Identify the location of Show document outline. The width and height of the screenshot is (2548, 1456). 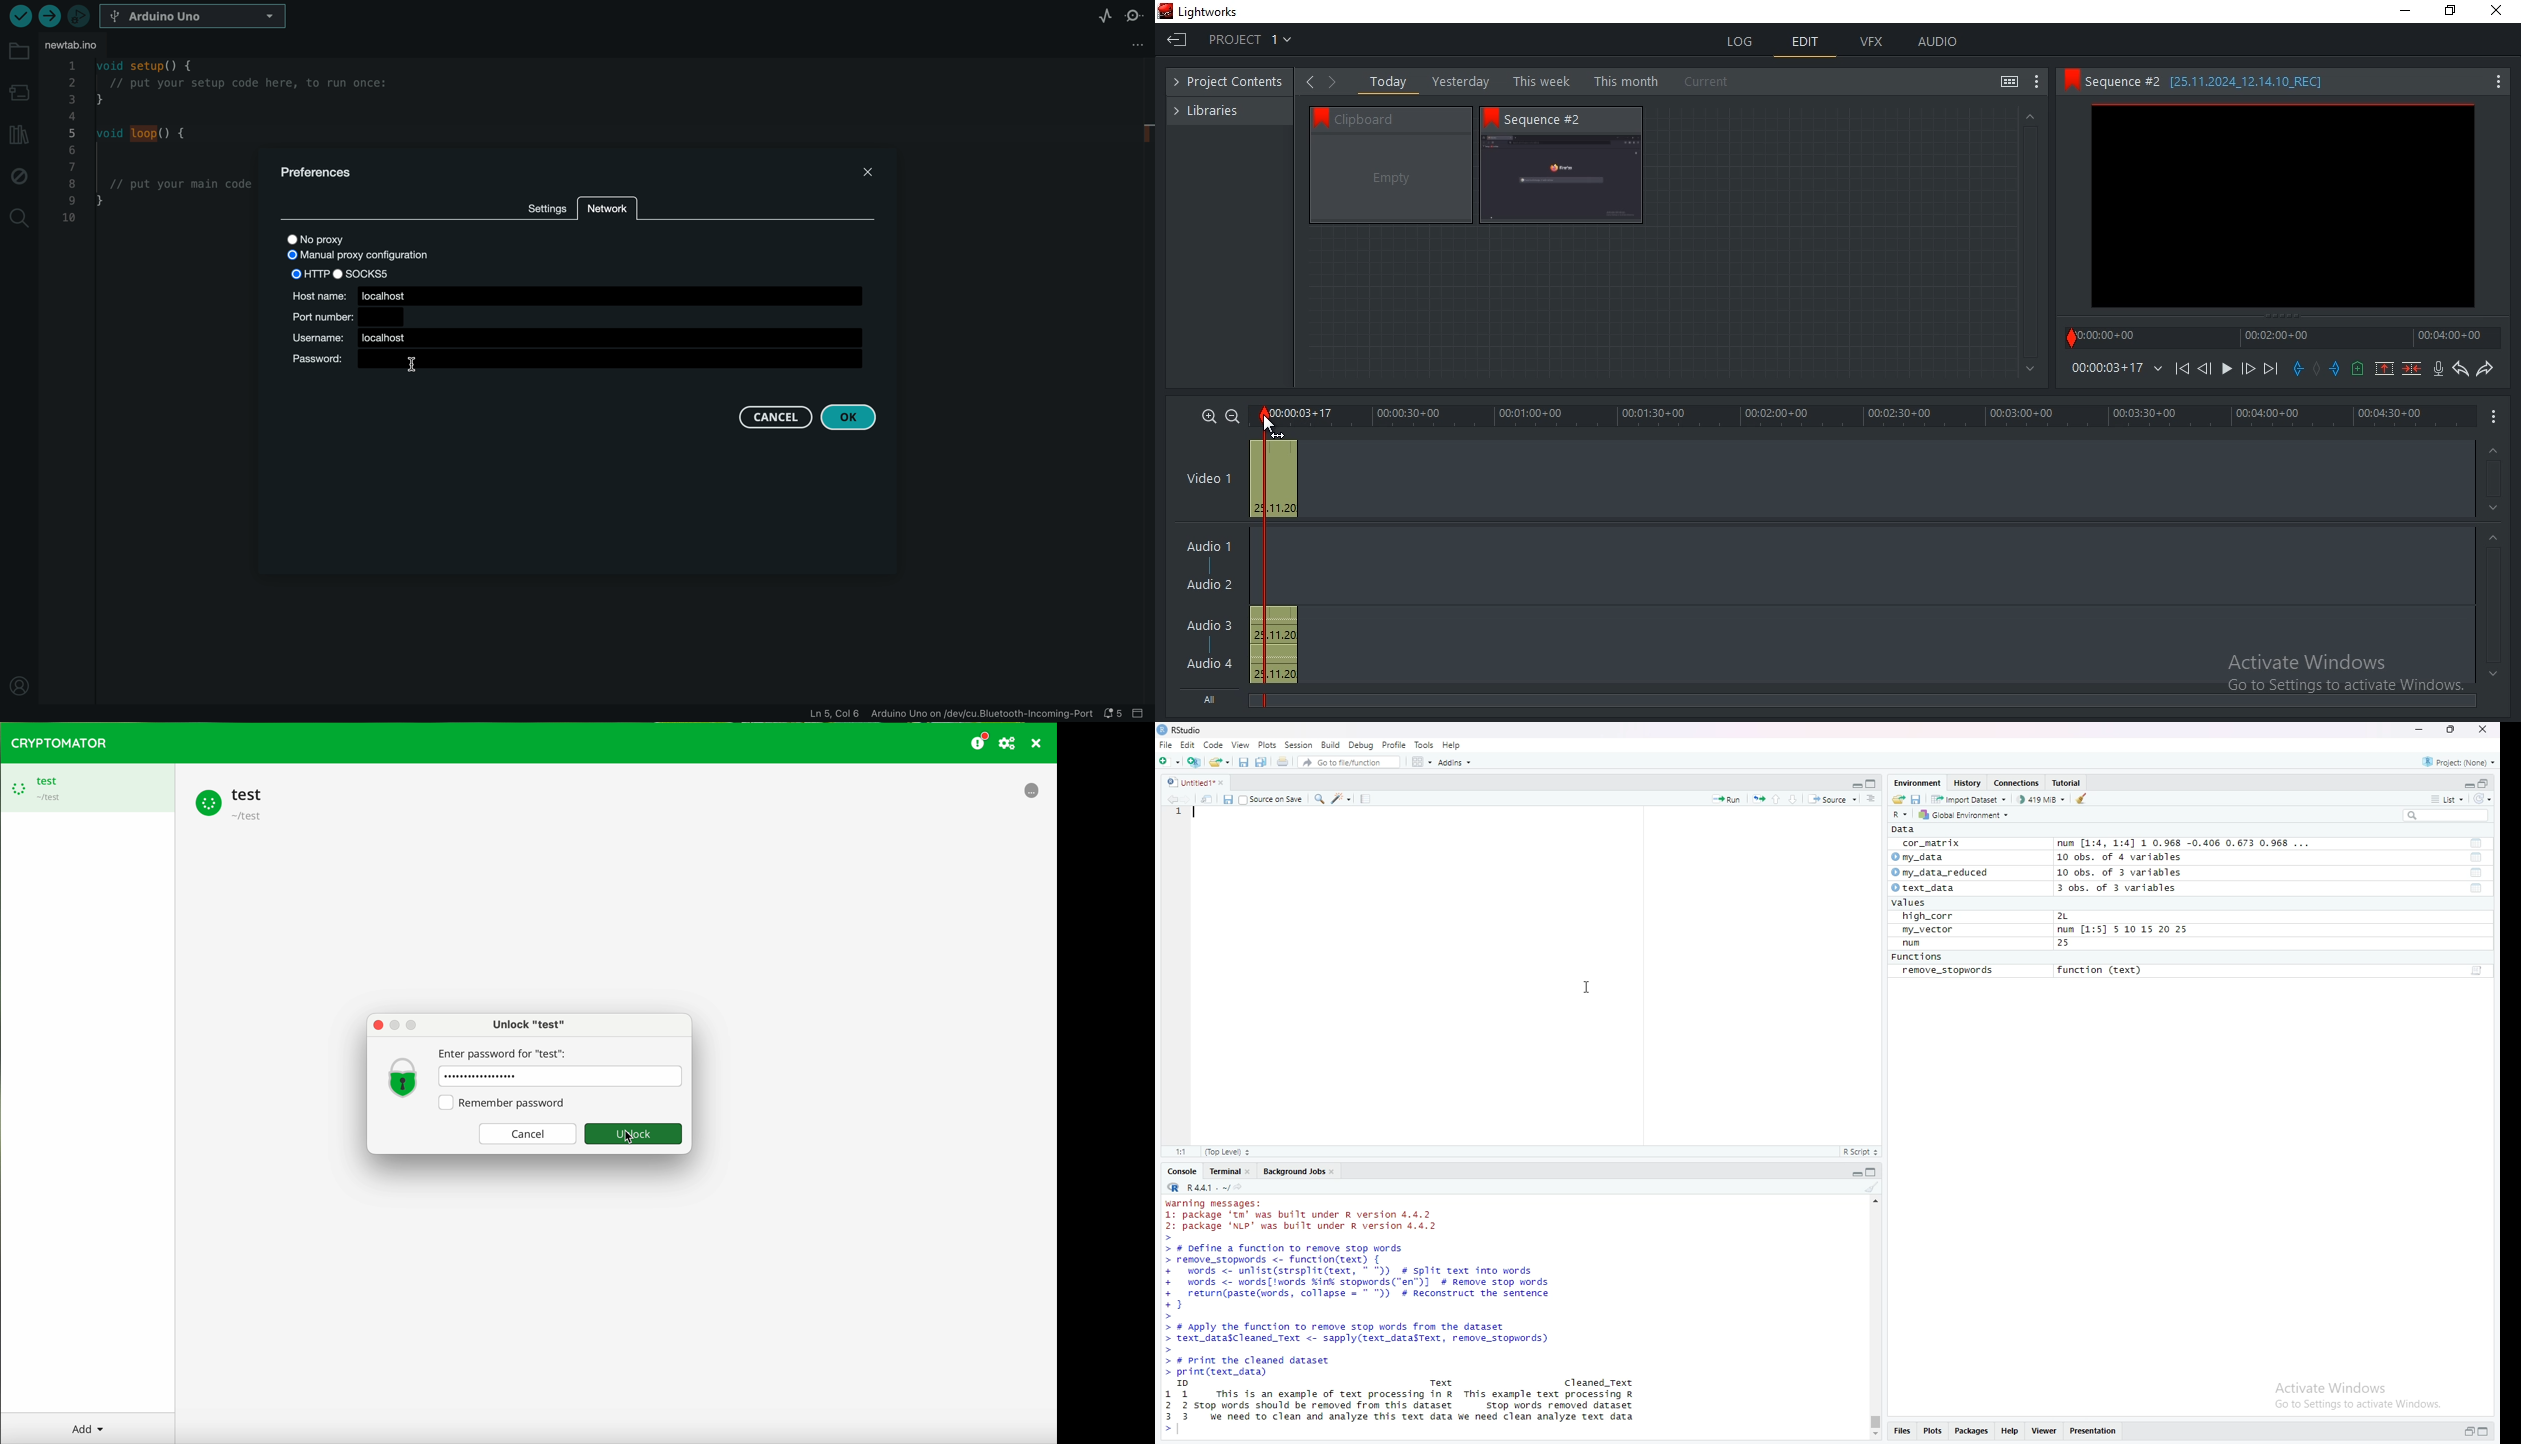
(1871, 798).